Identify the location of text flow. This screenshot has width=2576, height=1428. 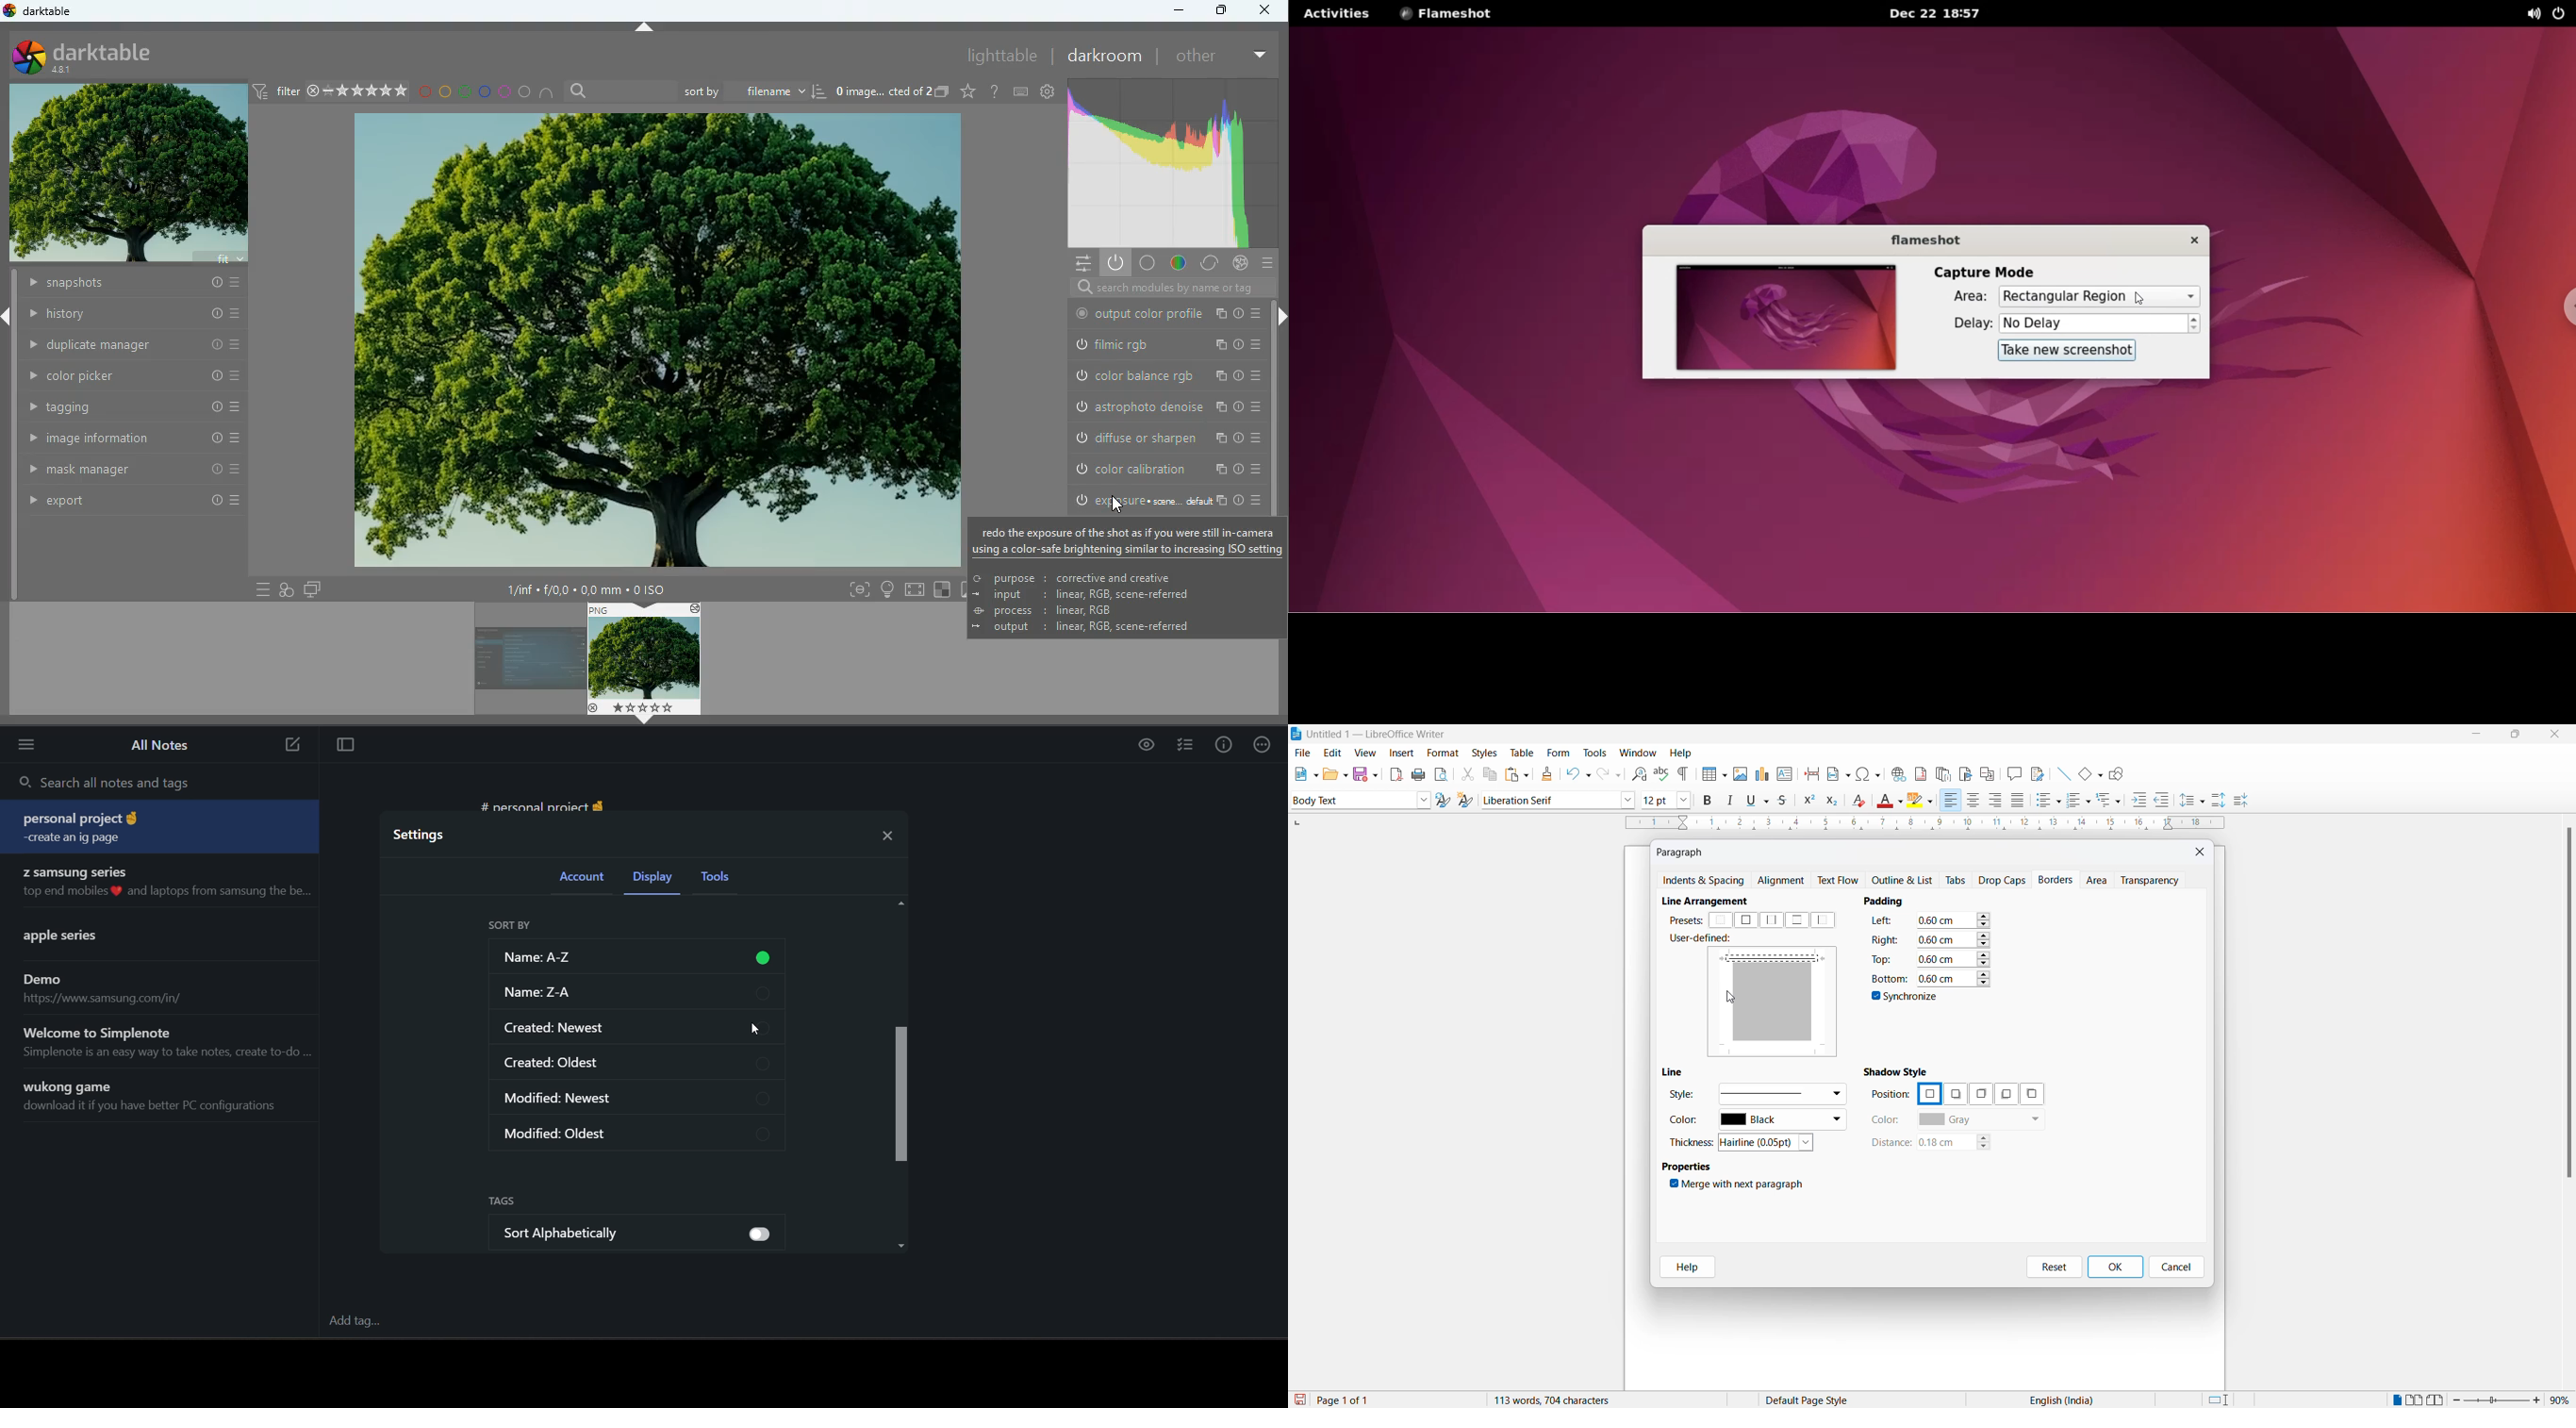
(1841, 881).